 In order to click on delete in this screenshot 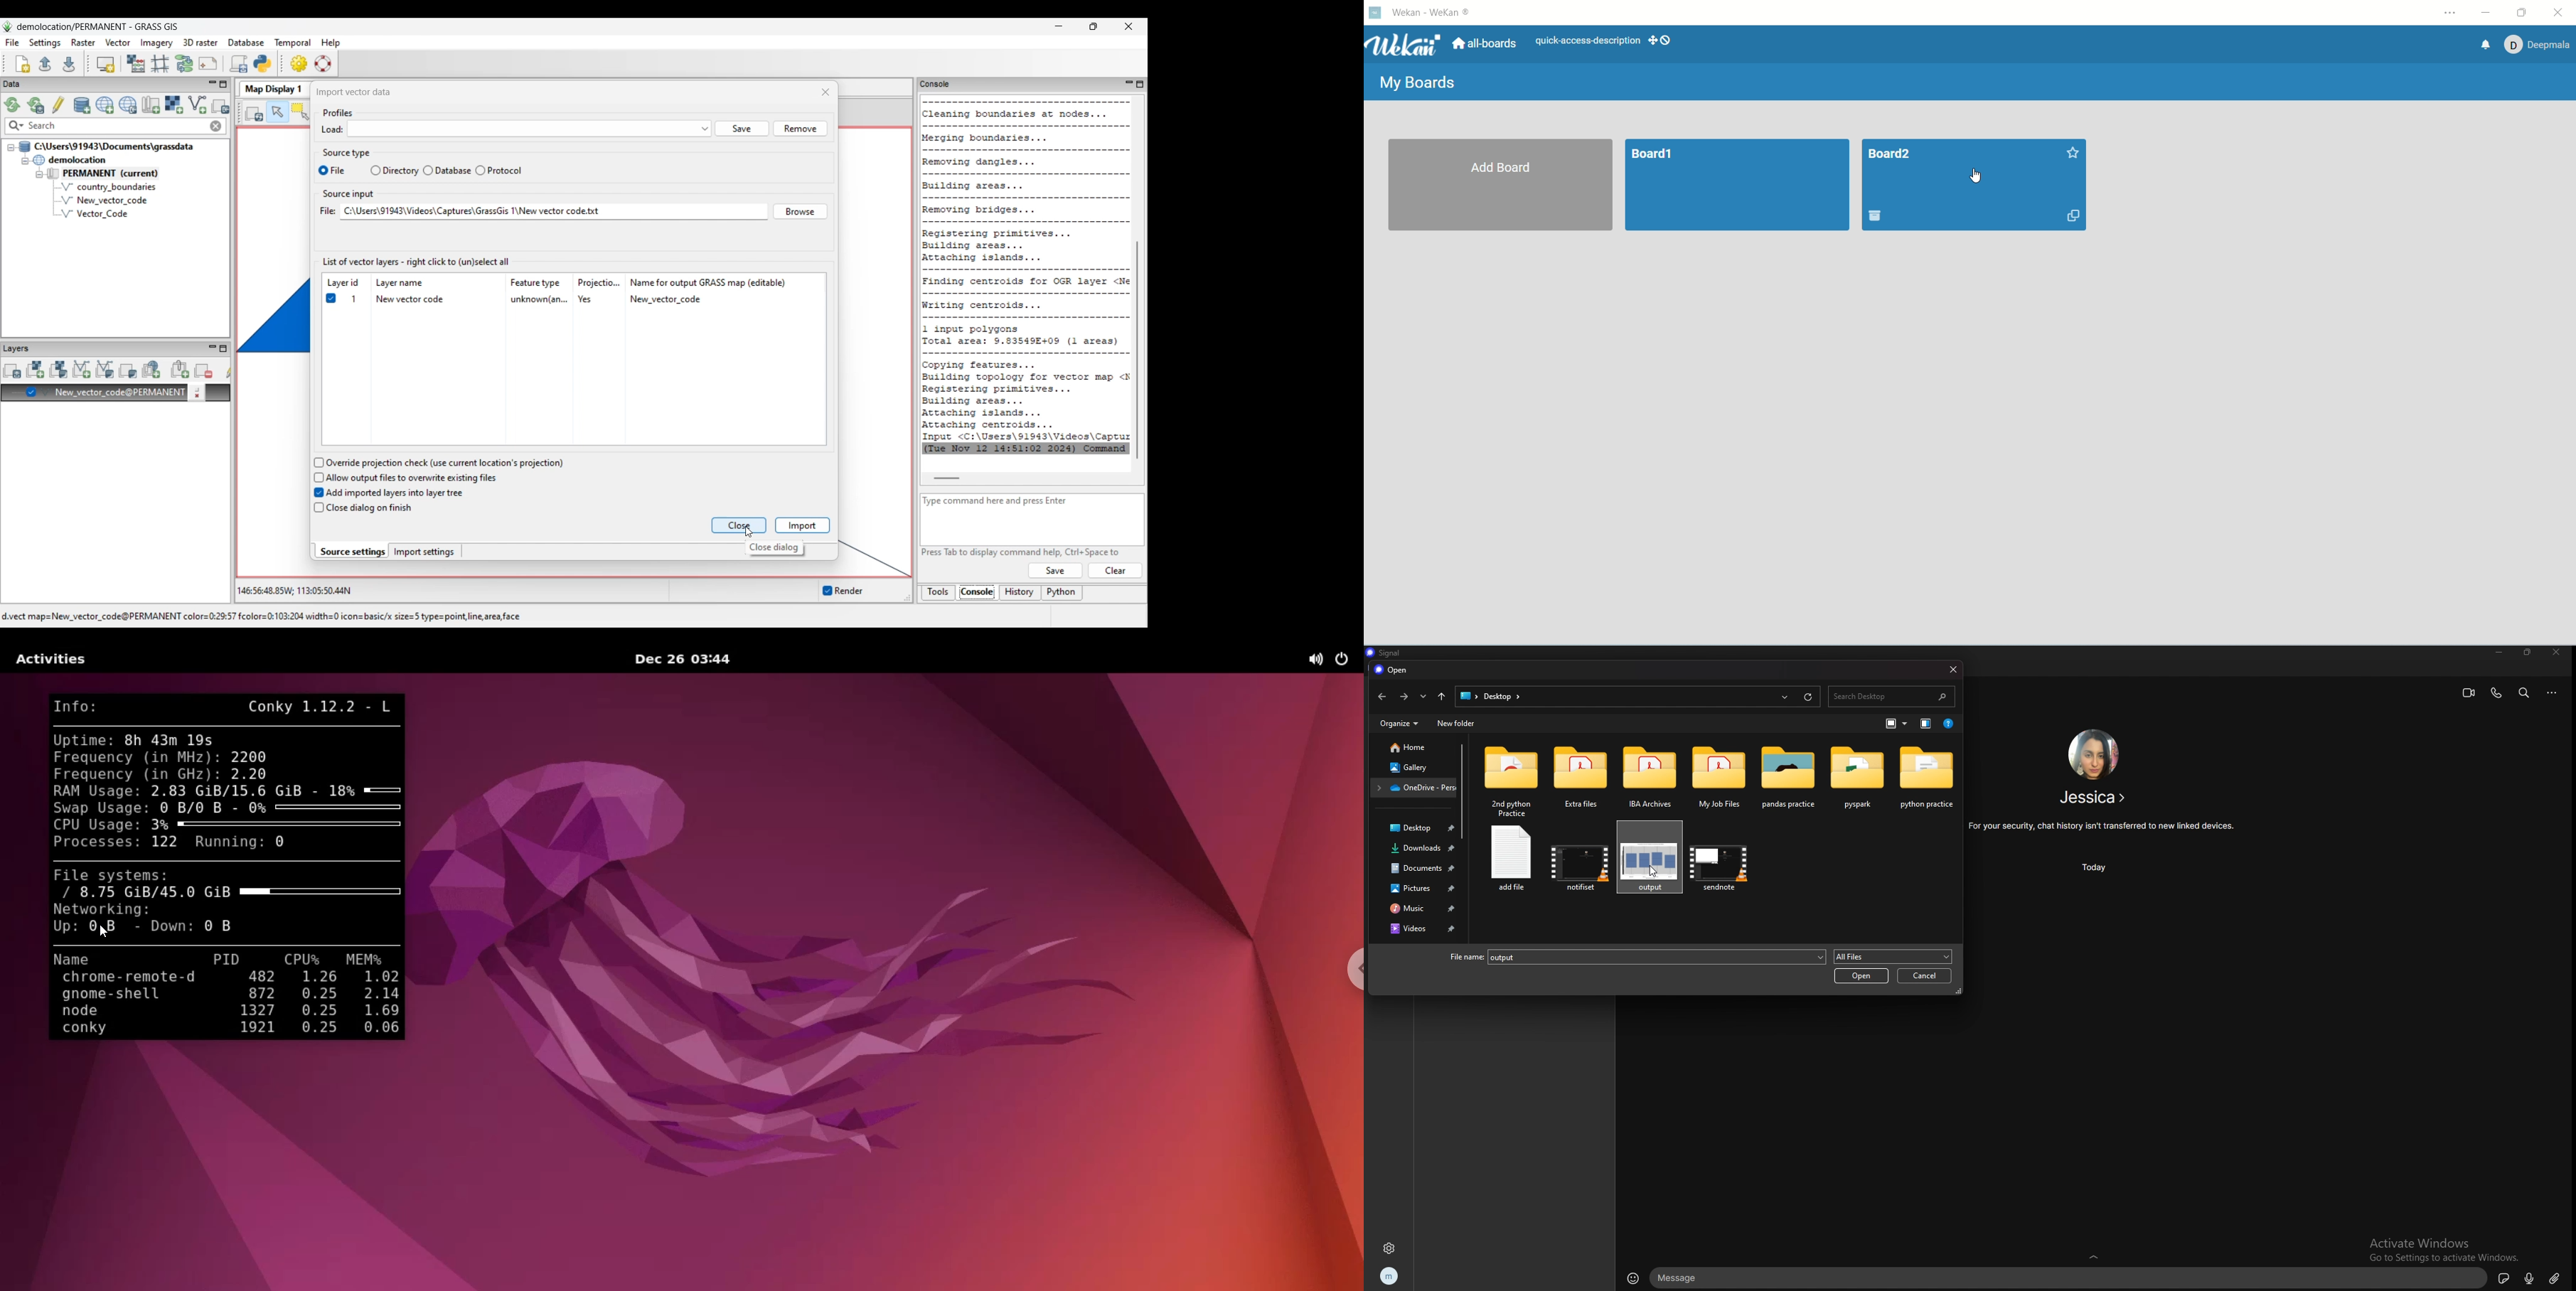, I will do `click(1877, 215)`.